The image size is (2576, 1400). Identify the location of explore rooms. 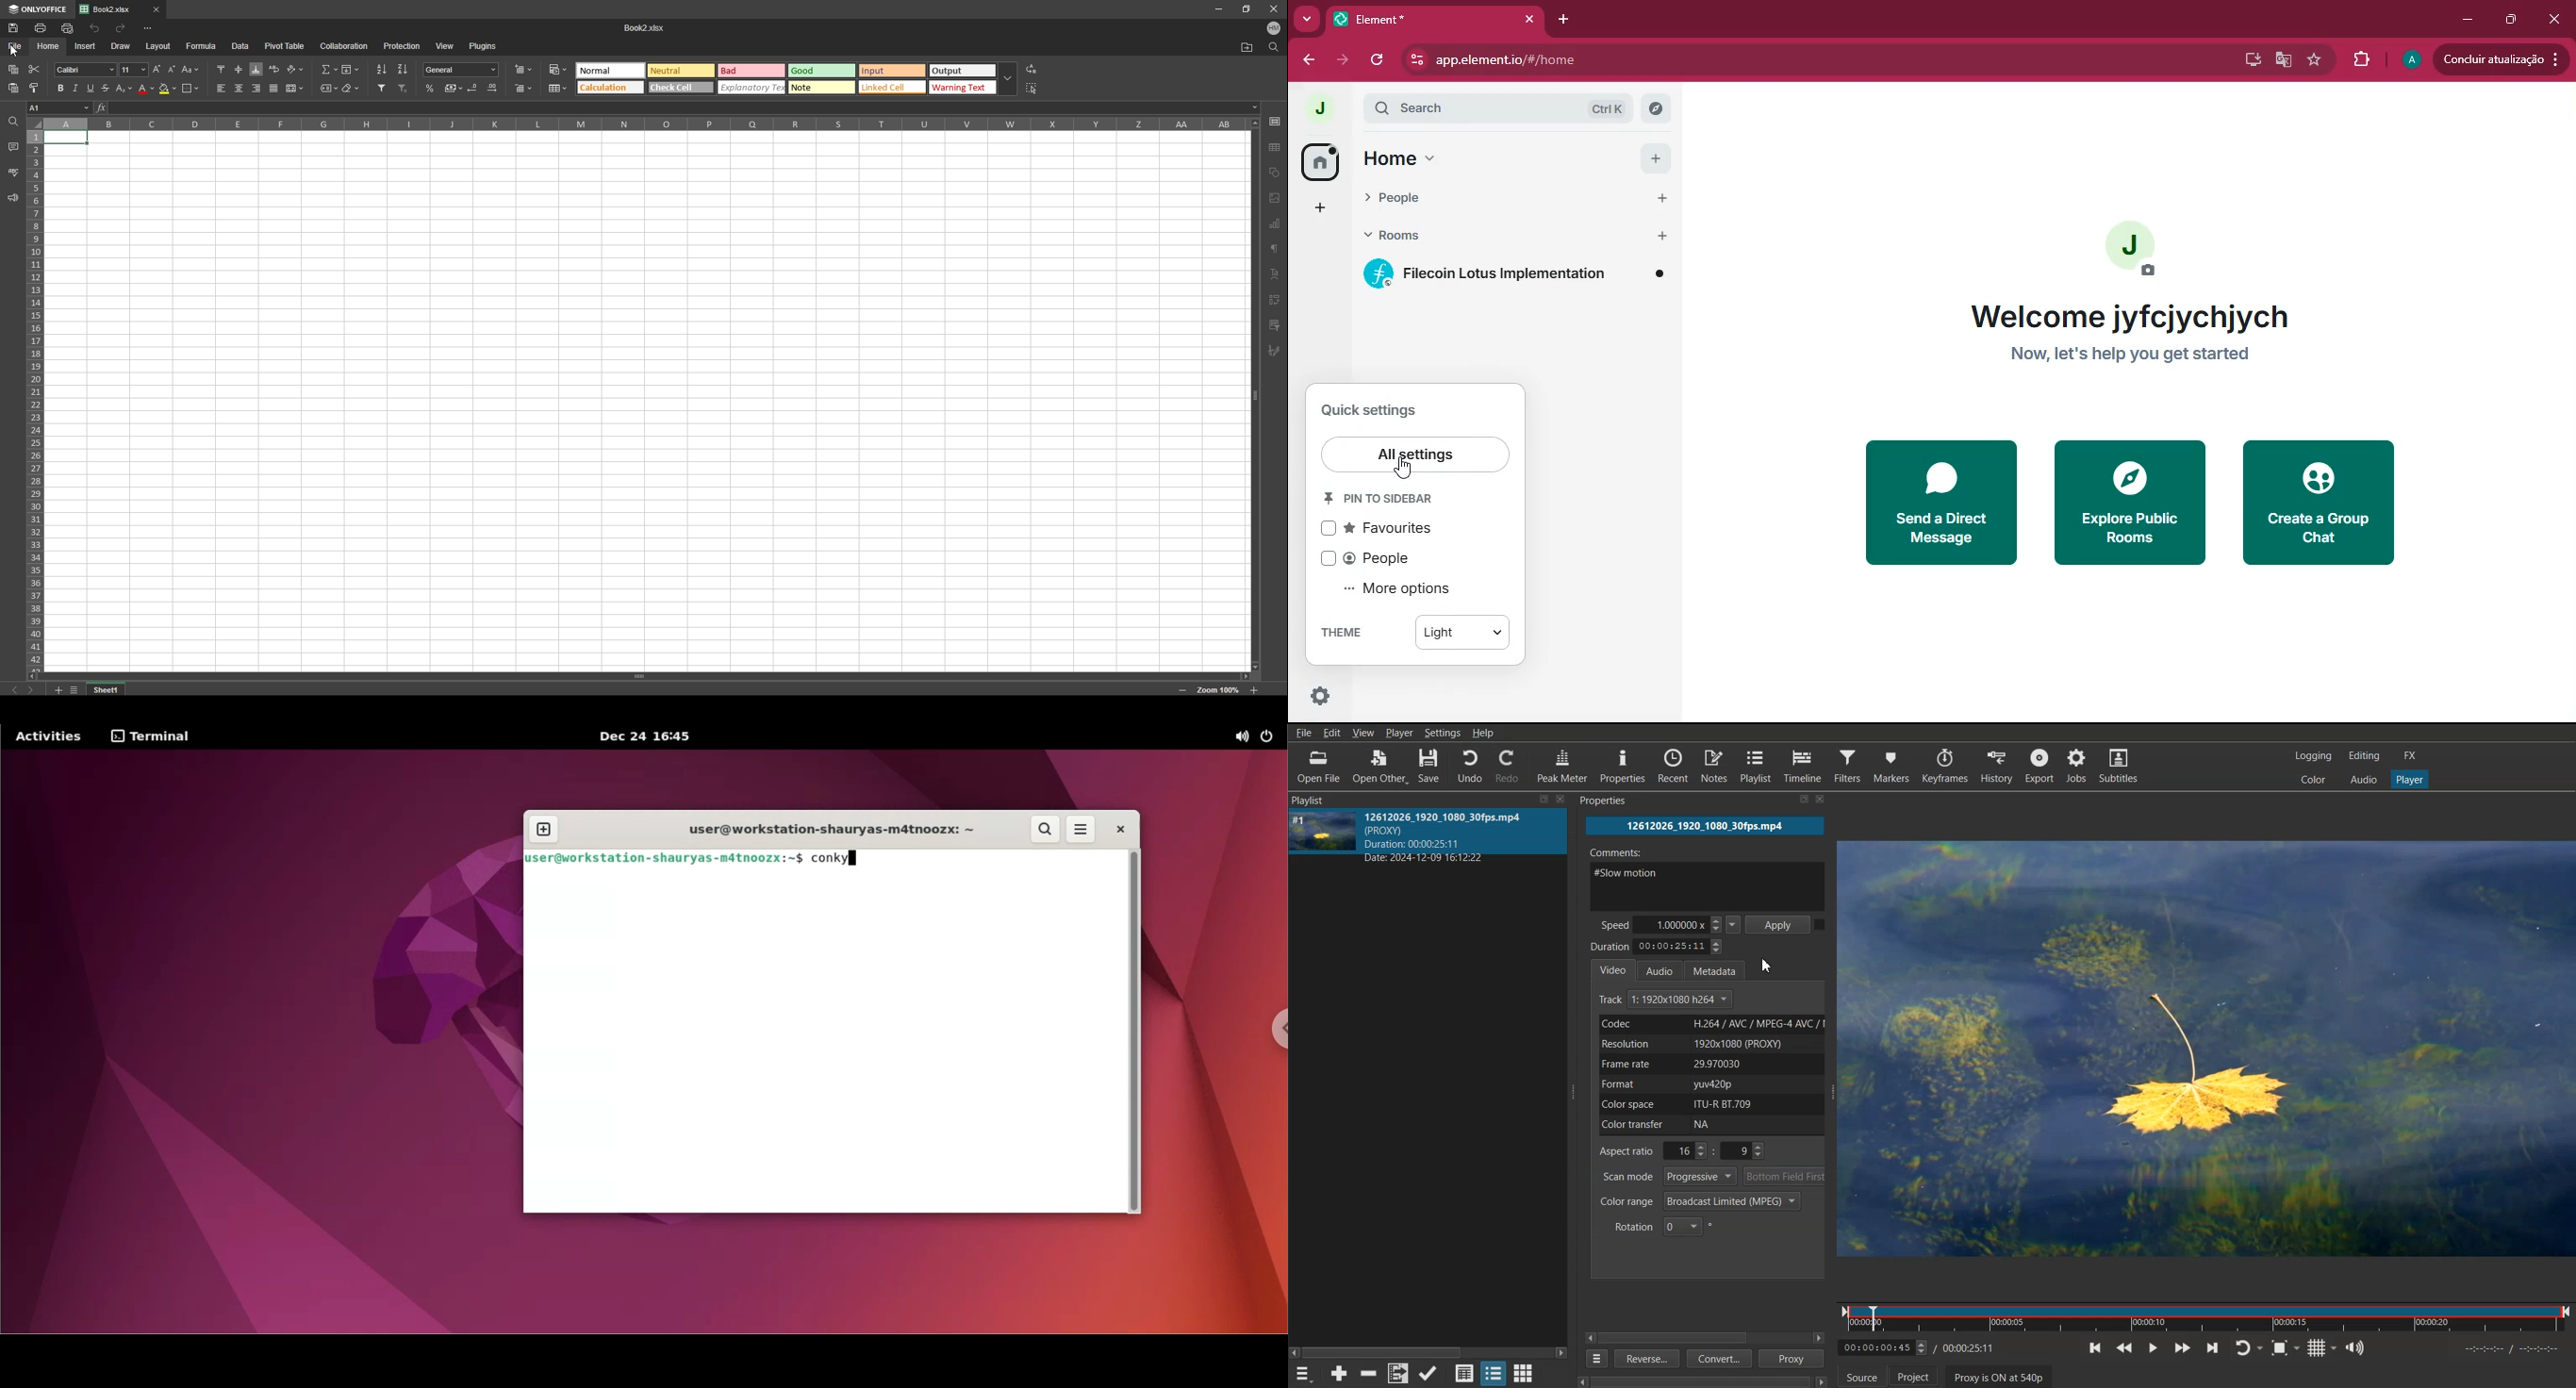
(1655, 107).